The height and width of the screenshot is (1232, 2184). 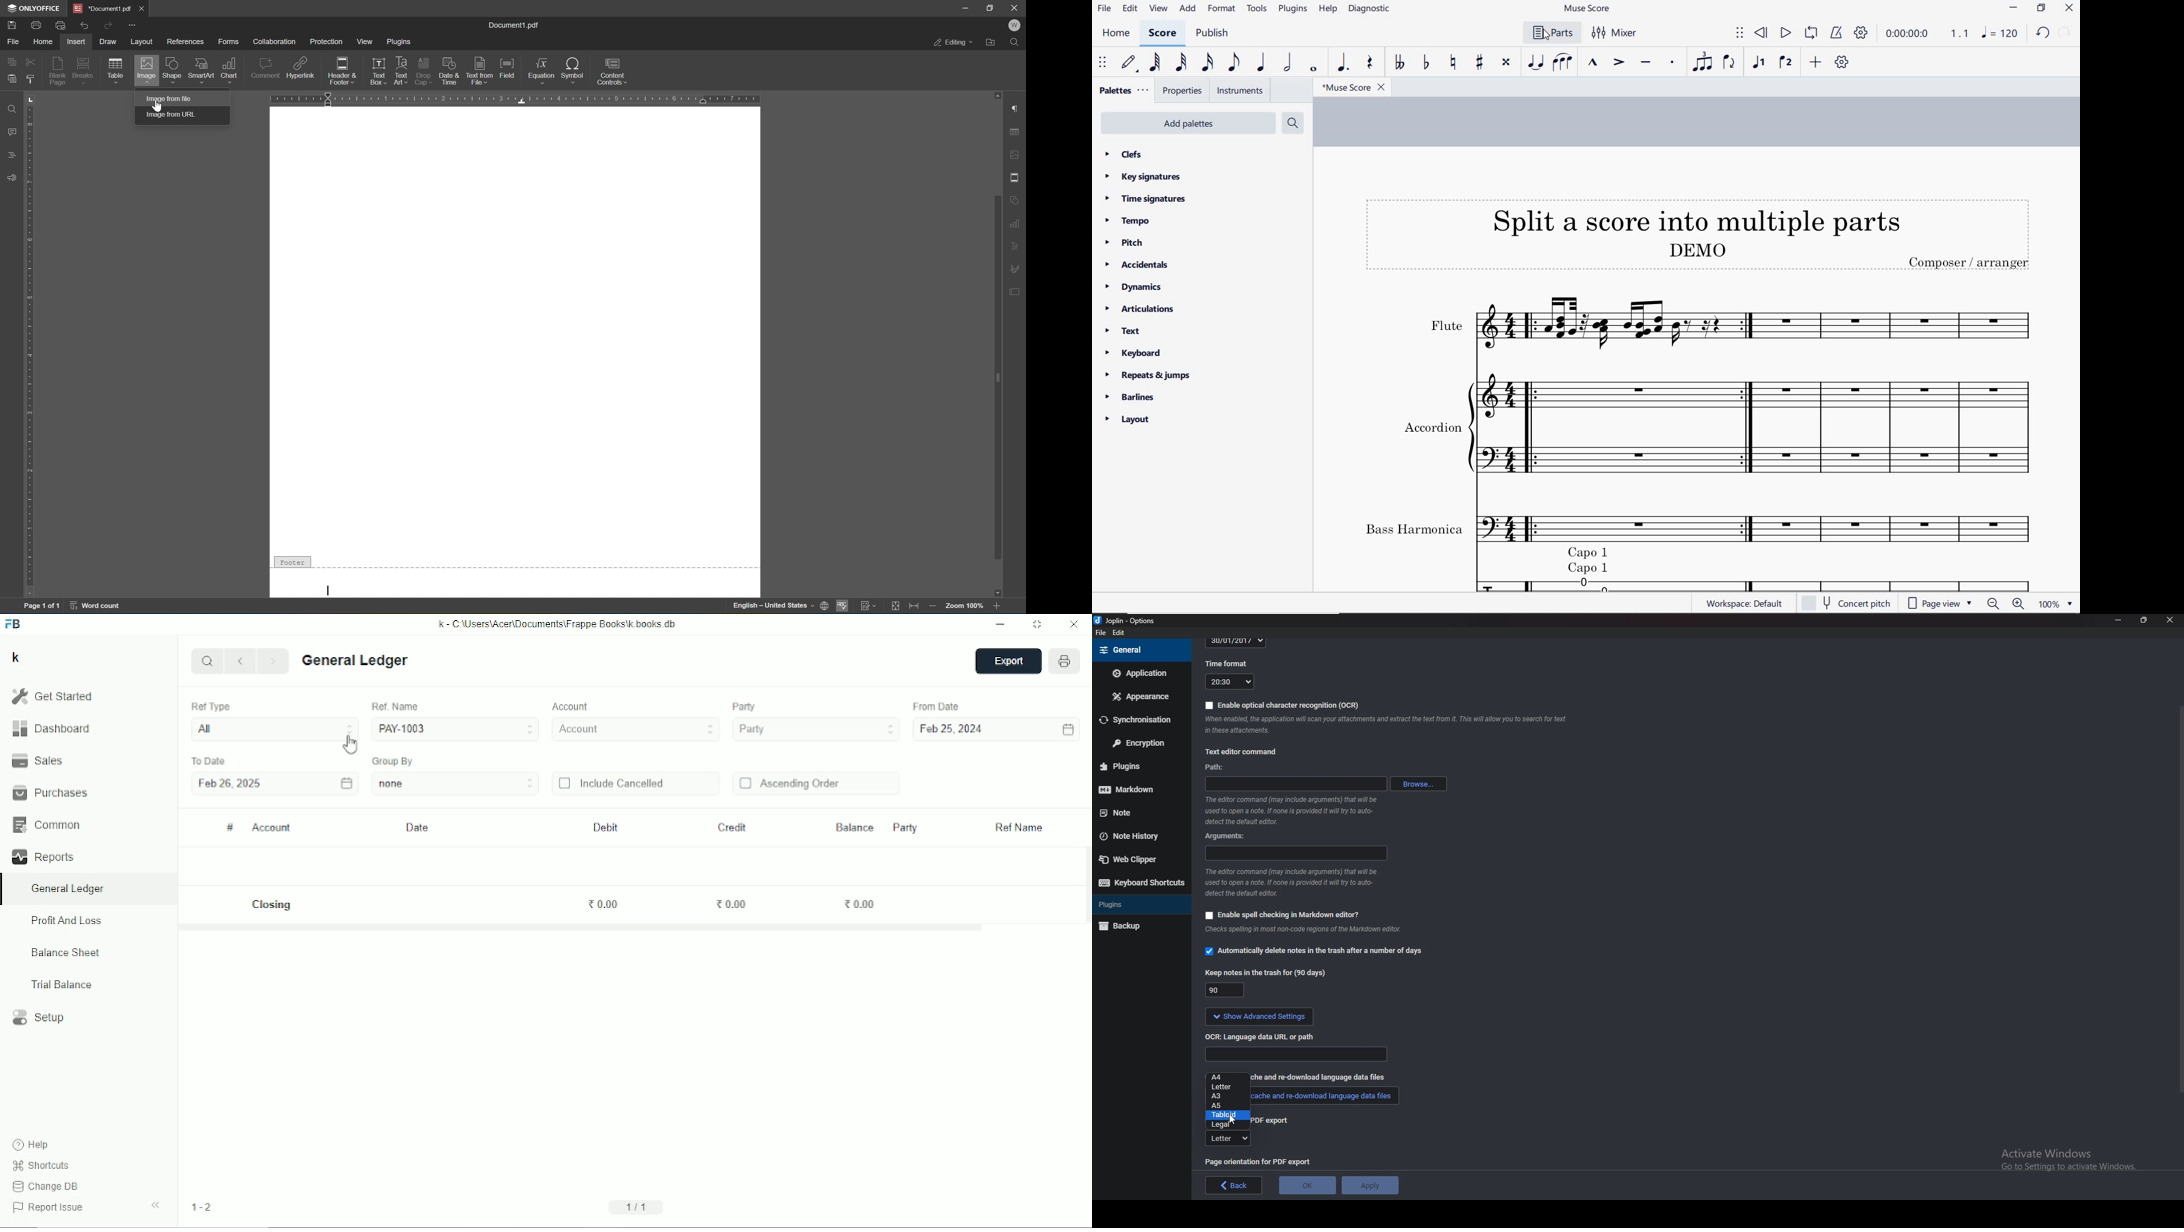 What do you see at coordinates (208, 760) in the screenshot?
I see `To date` at bounding box center [208, 760].